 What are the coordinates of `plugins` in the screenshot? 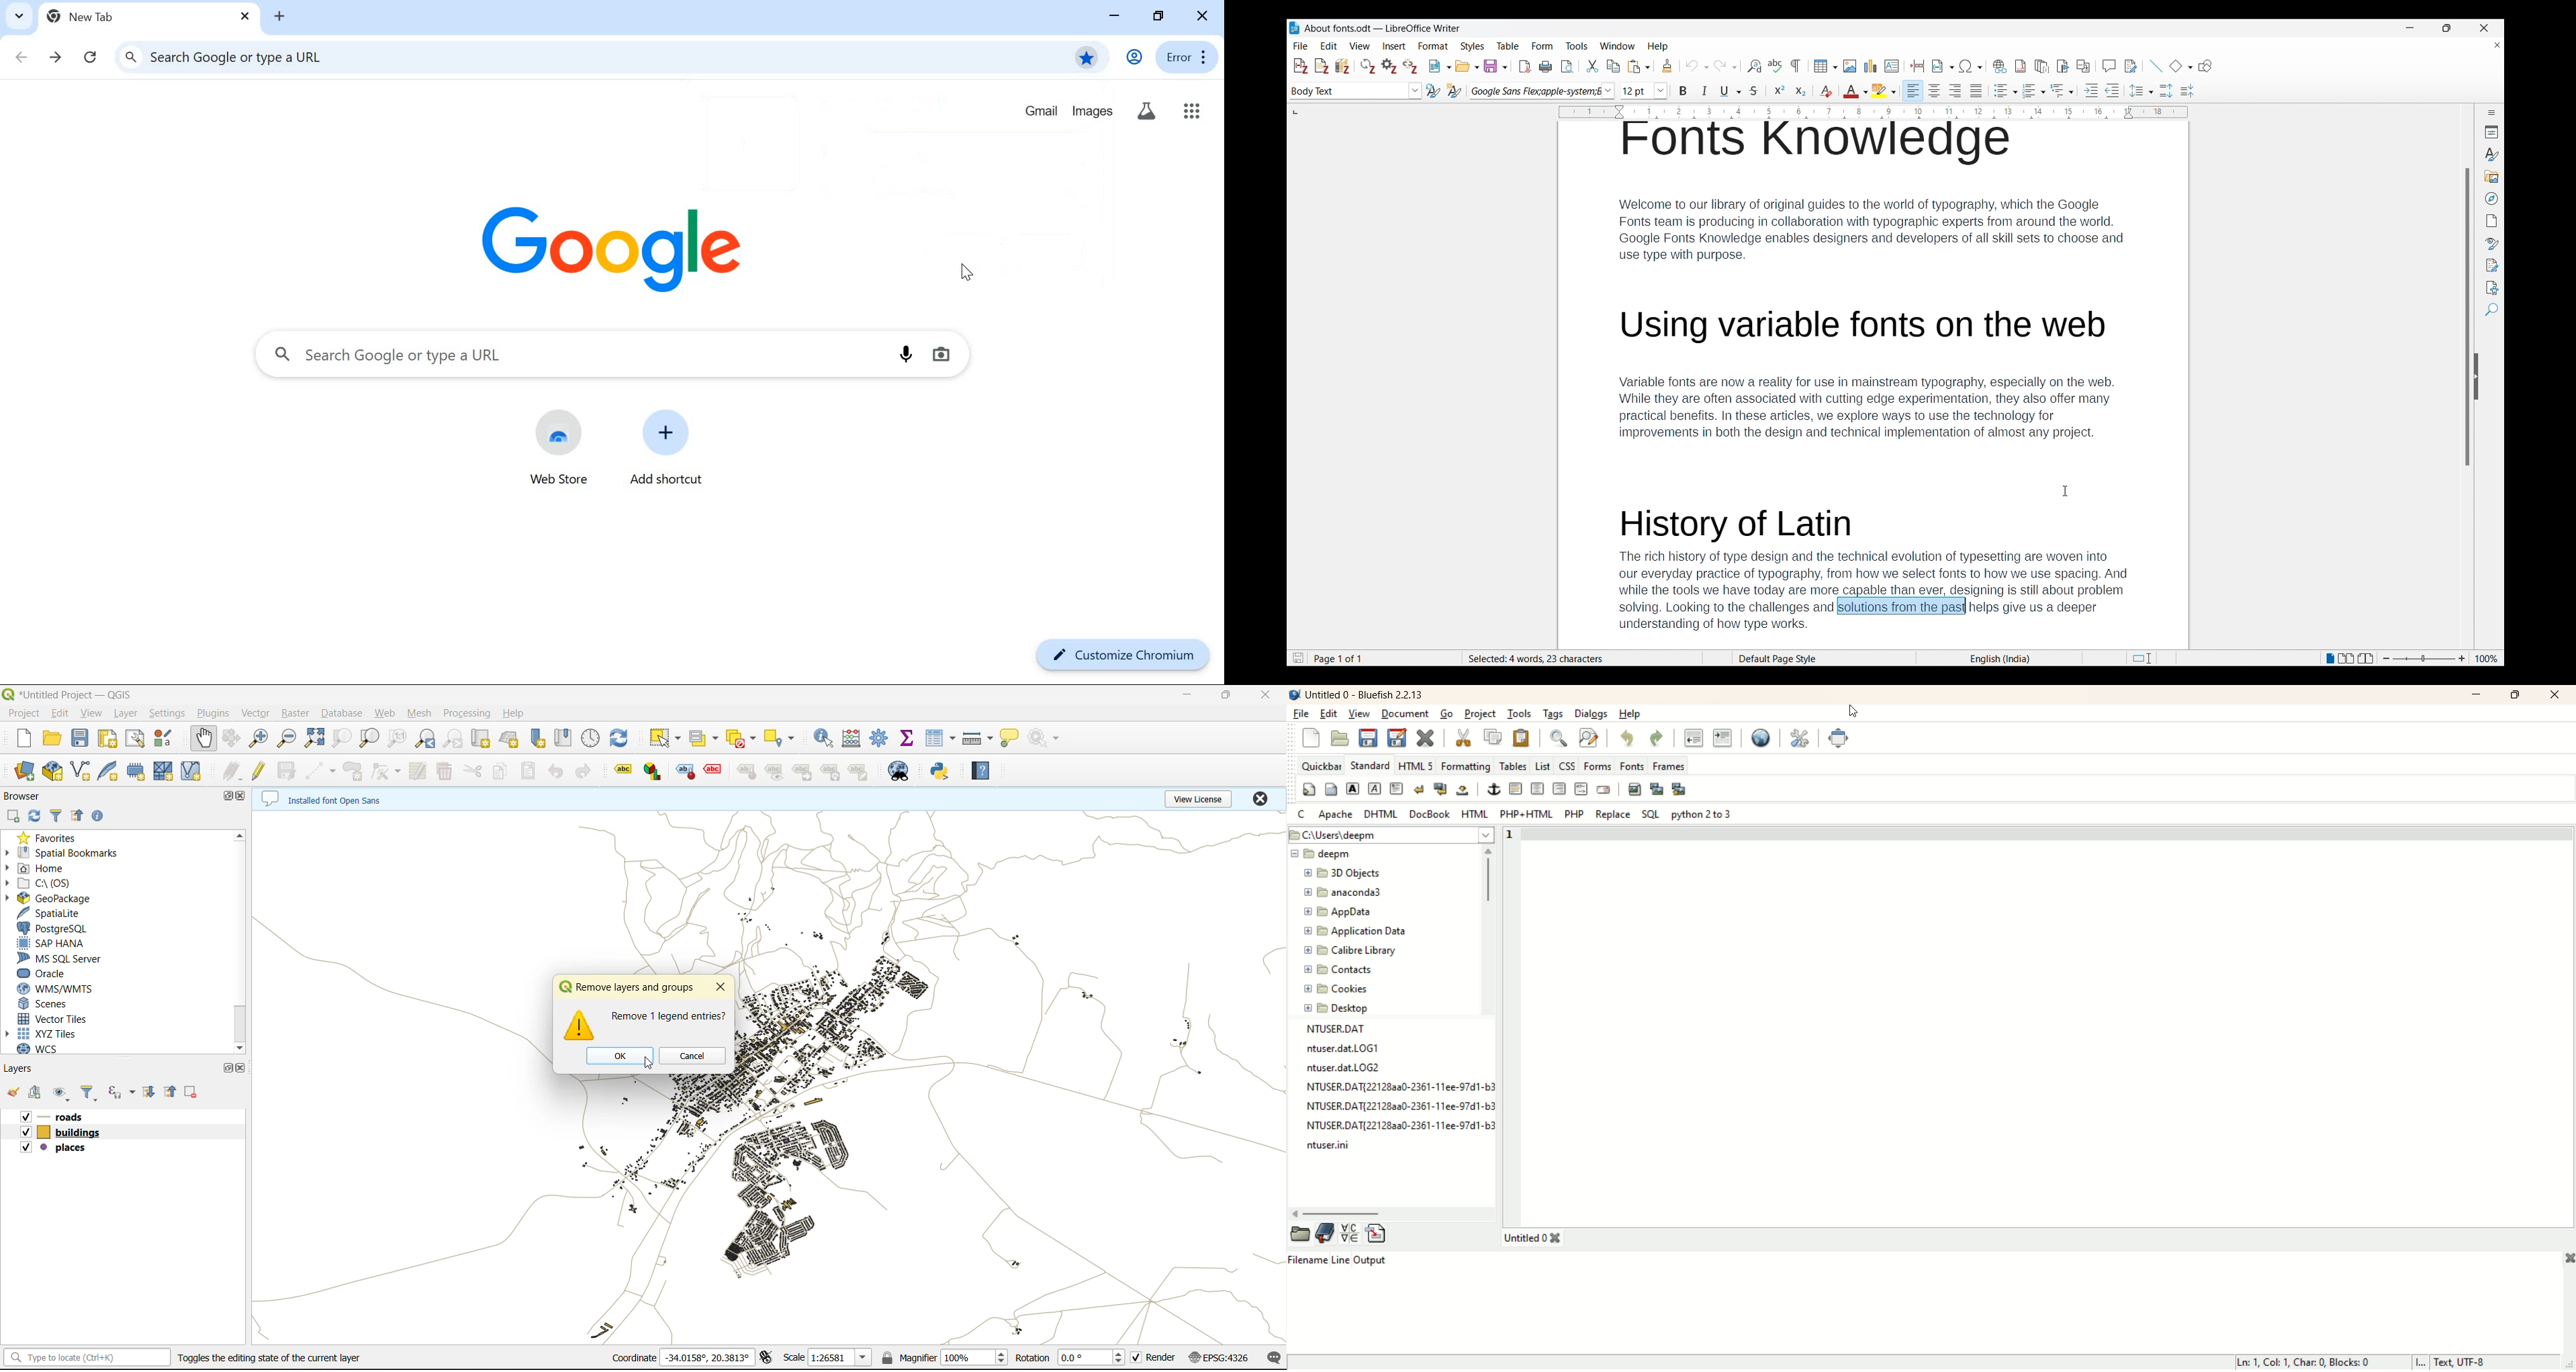 It's located at (216, 713).